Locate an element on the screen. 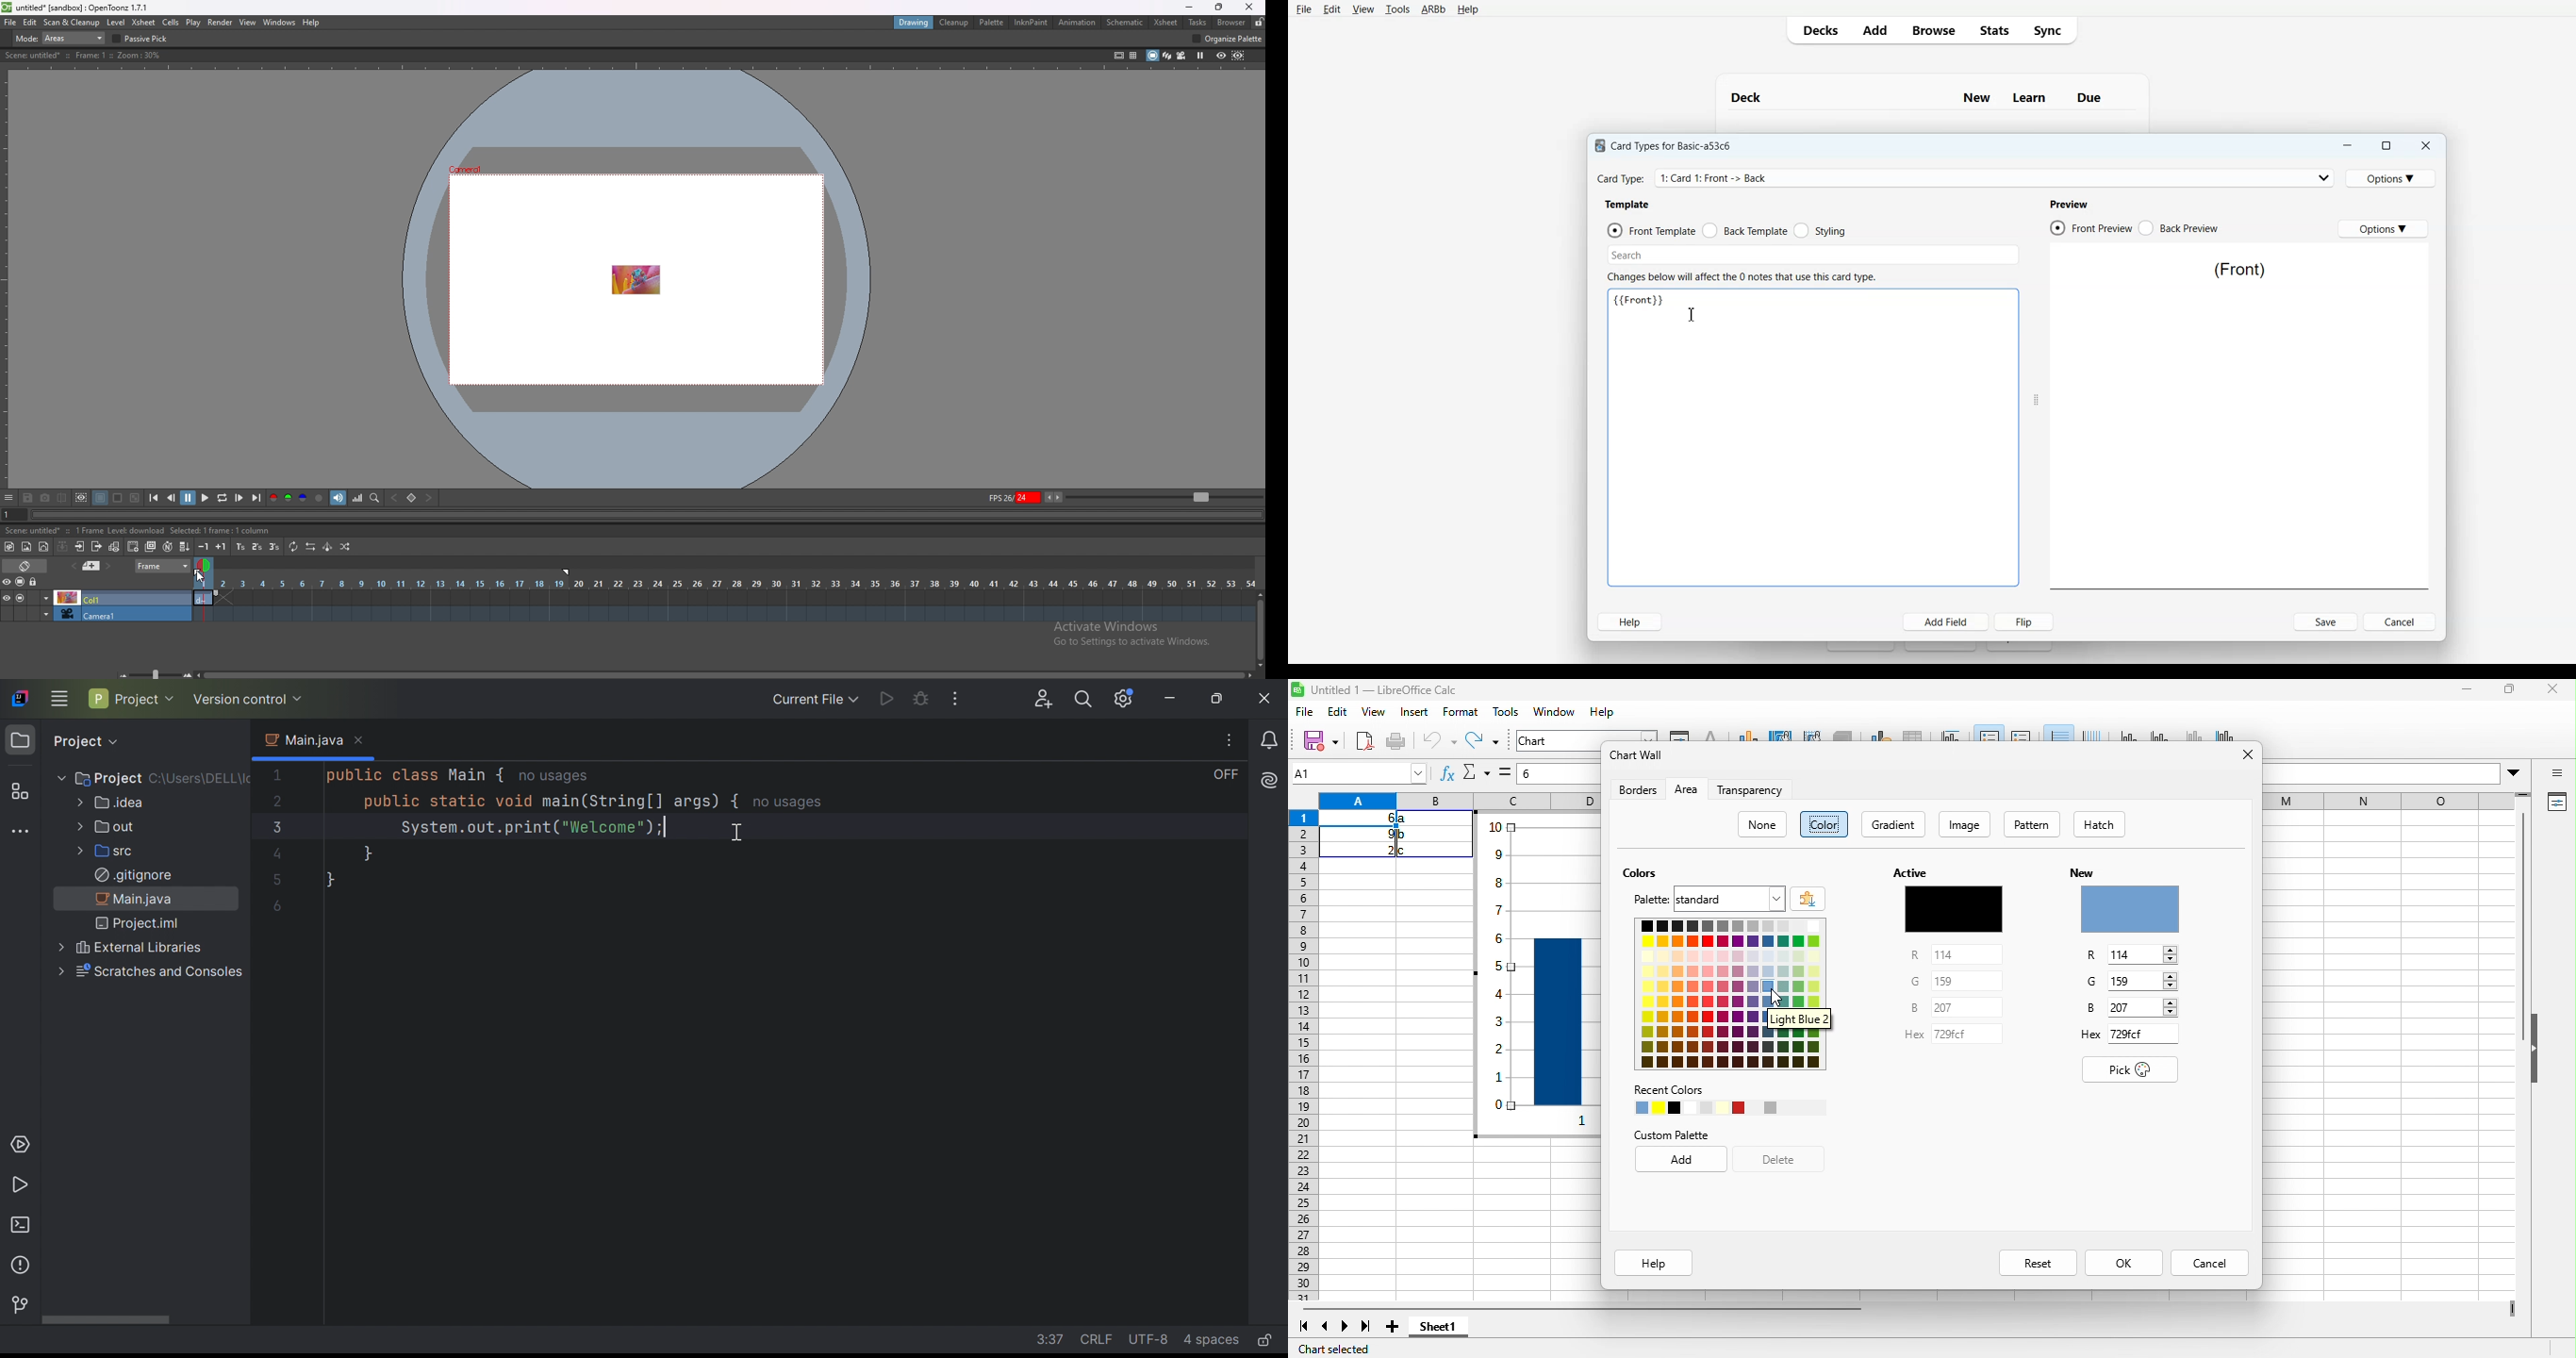 Image resolution: width=2576 pixels, height=1372 pixels. Tools is located at coordinates (1397, 10).